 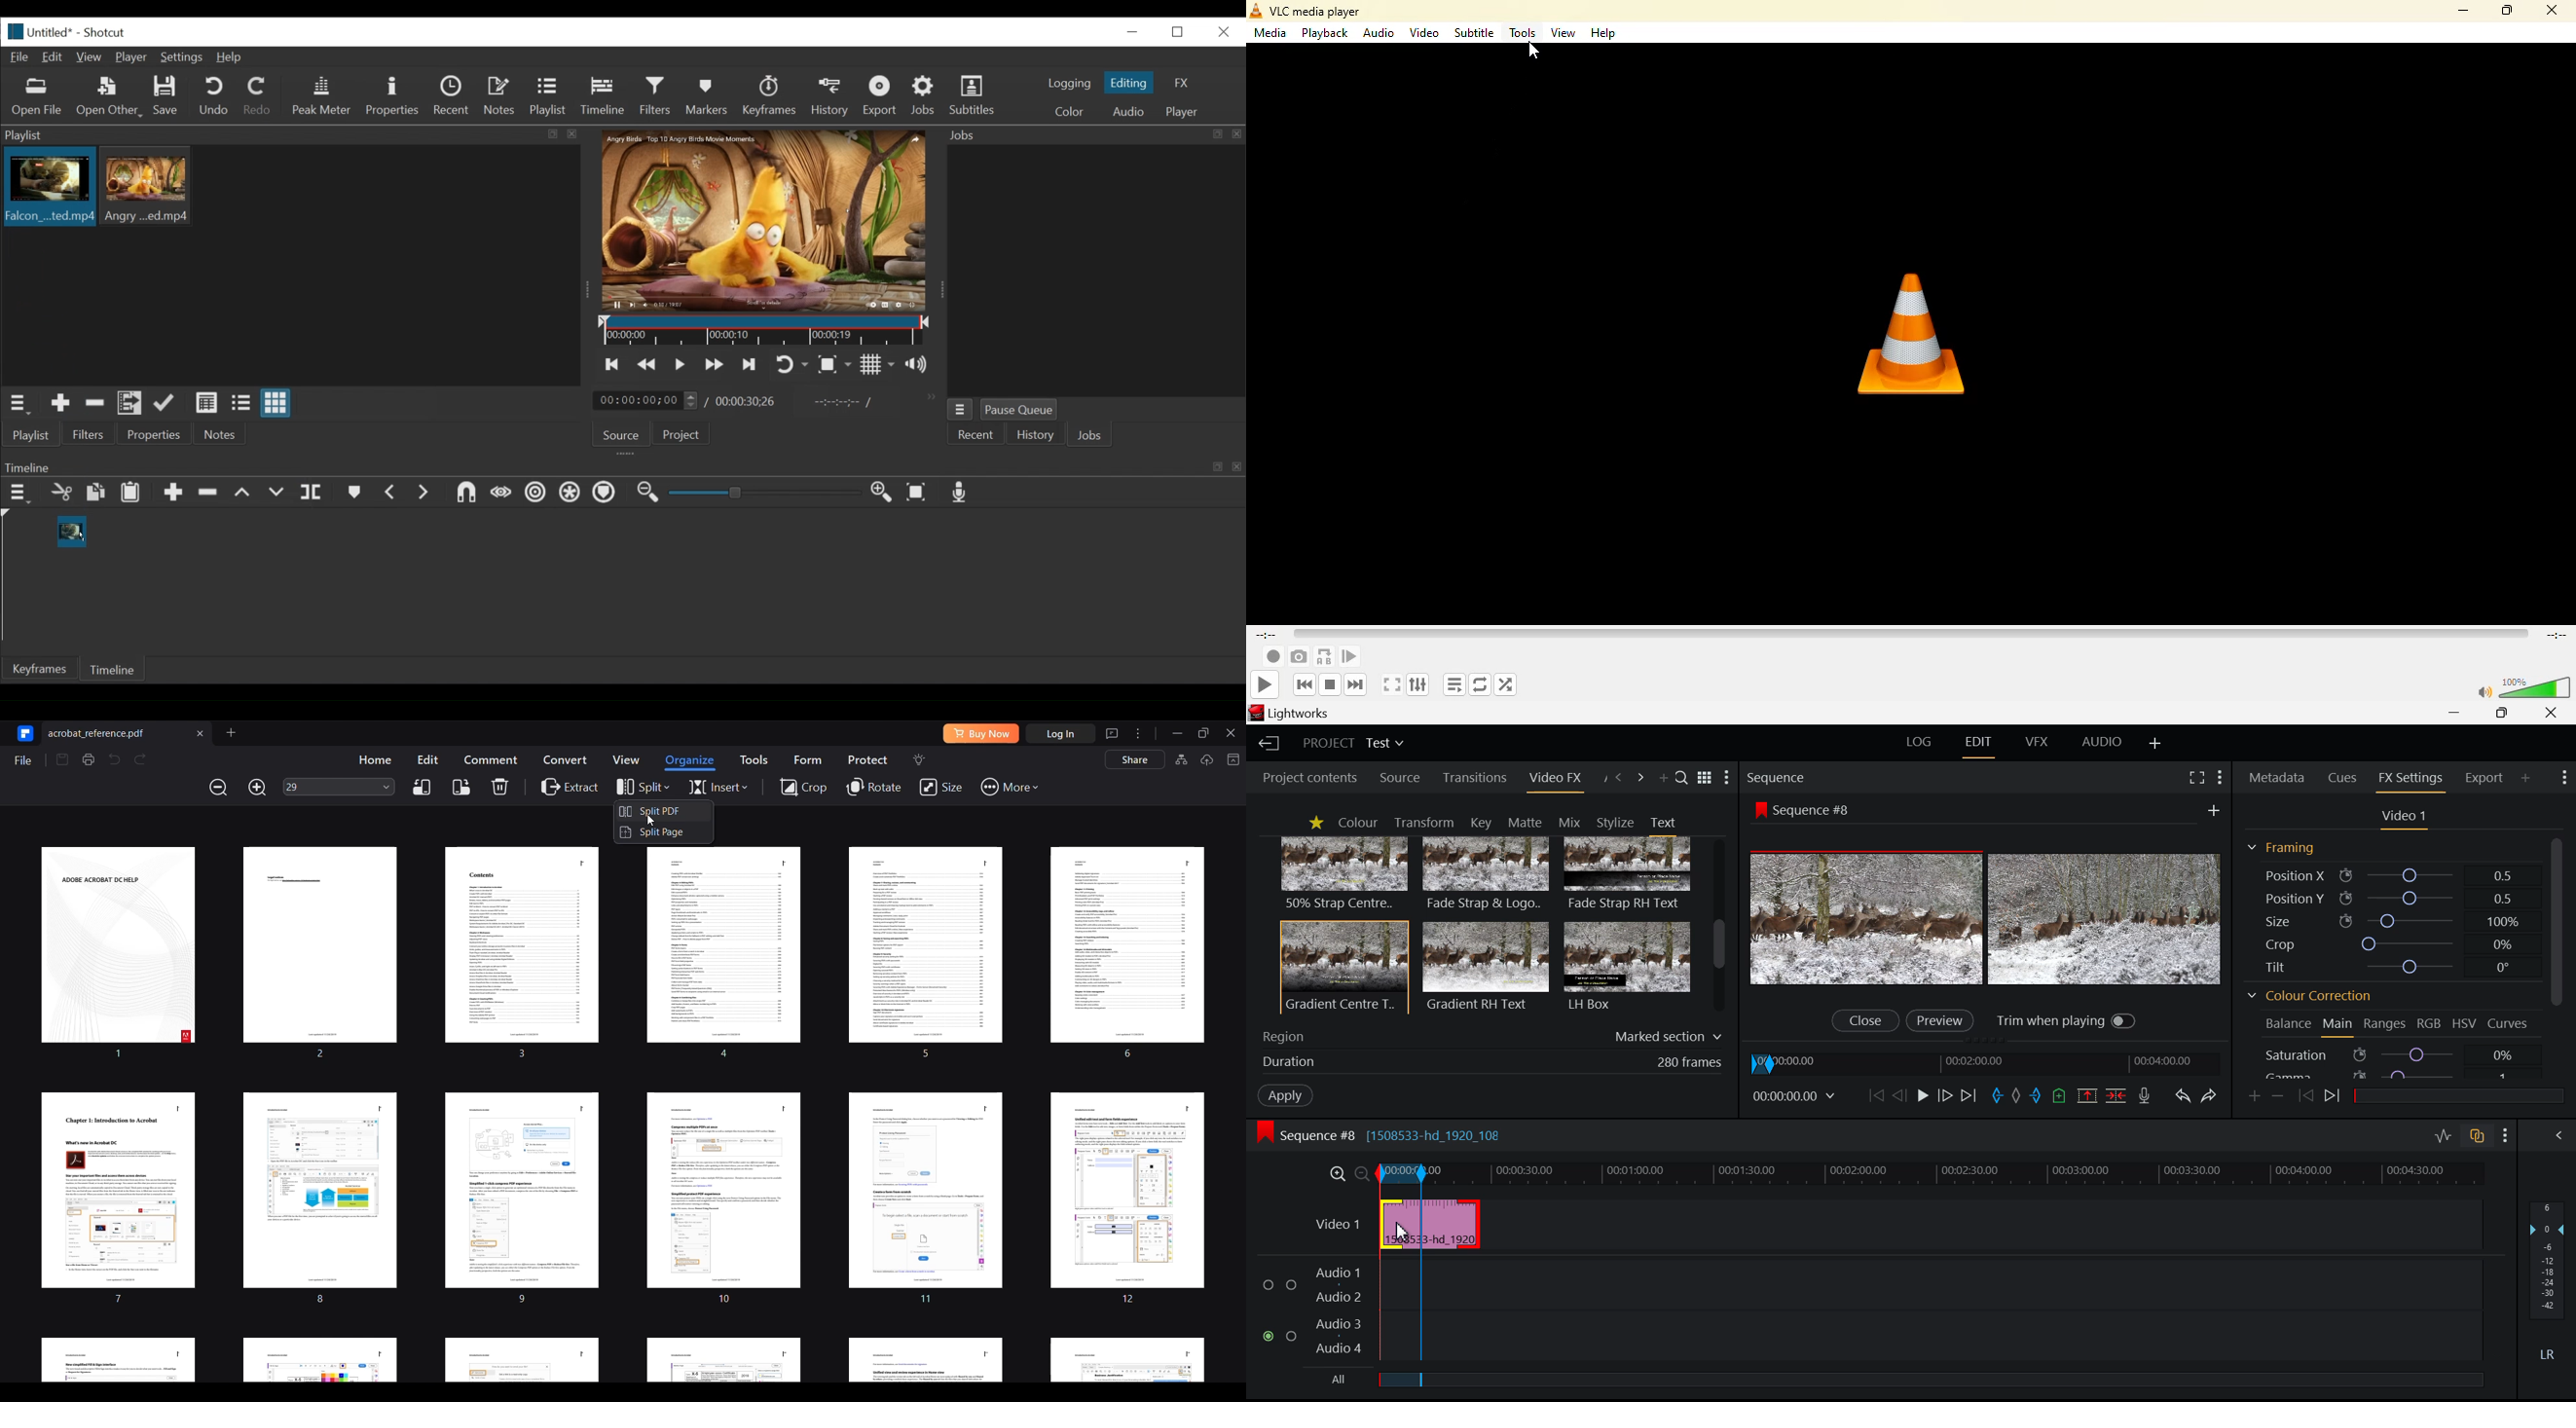 I want to click on vlc logo, so click(x=1909, y=340).